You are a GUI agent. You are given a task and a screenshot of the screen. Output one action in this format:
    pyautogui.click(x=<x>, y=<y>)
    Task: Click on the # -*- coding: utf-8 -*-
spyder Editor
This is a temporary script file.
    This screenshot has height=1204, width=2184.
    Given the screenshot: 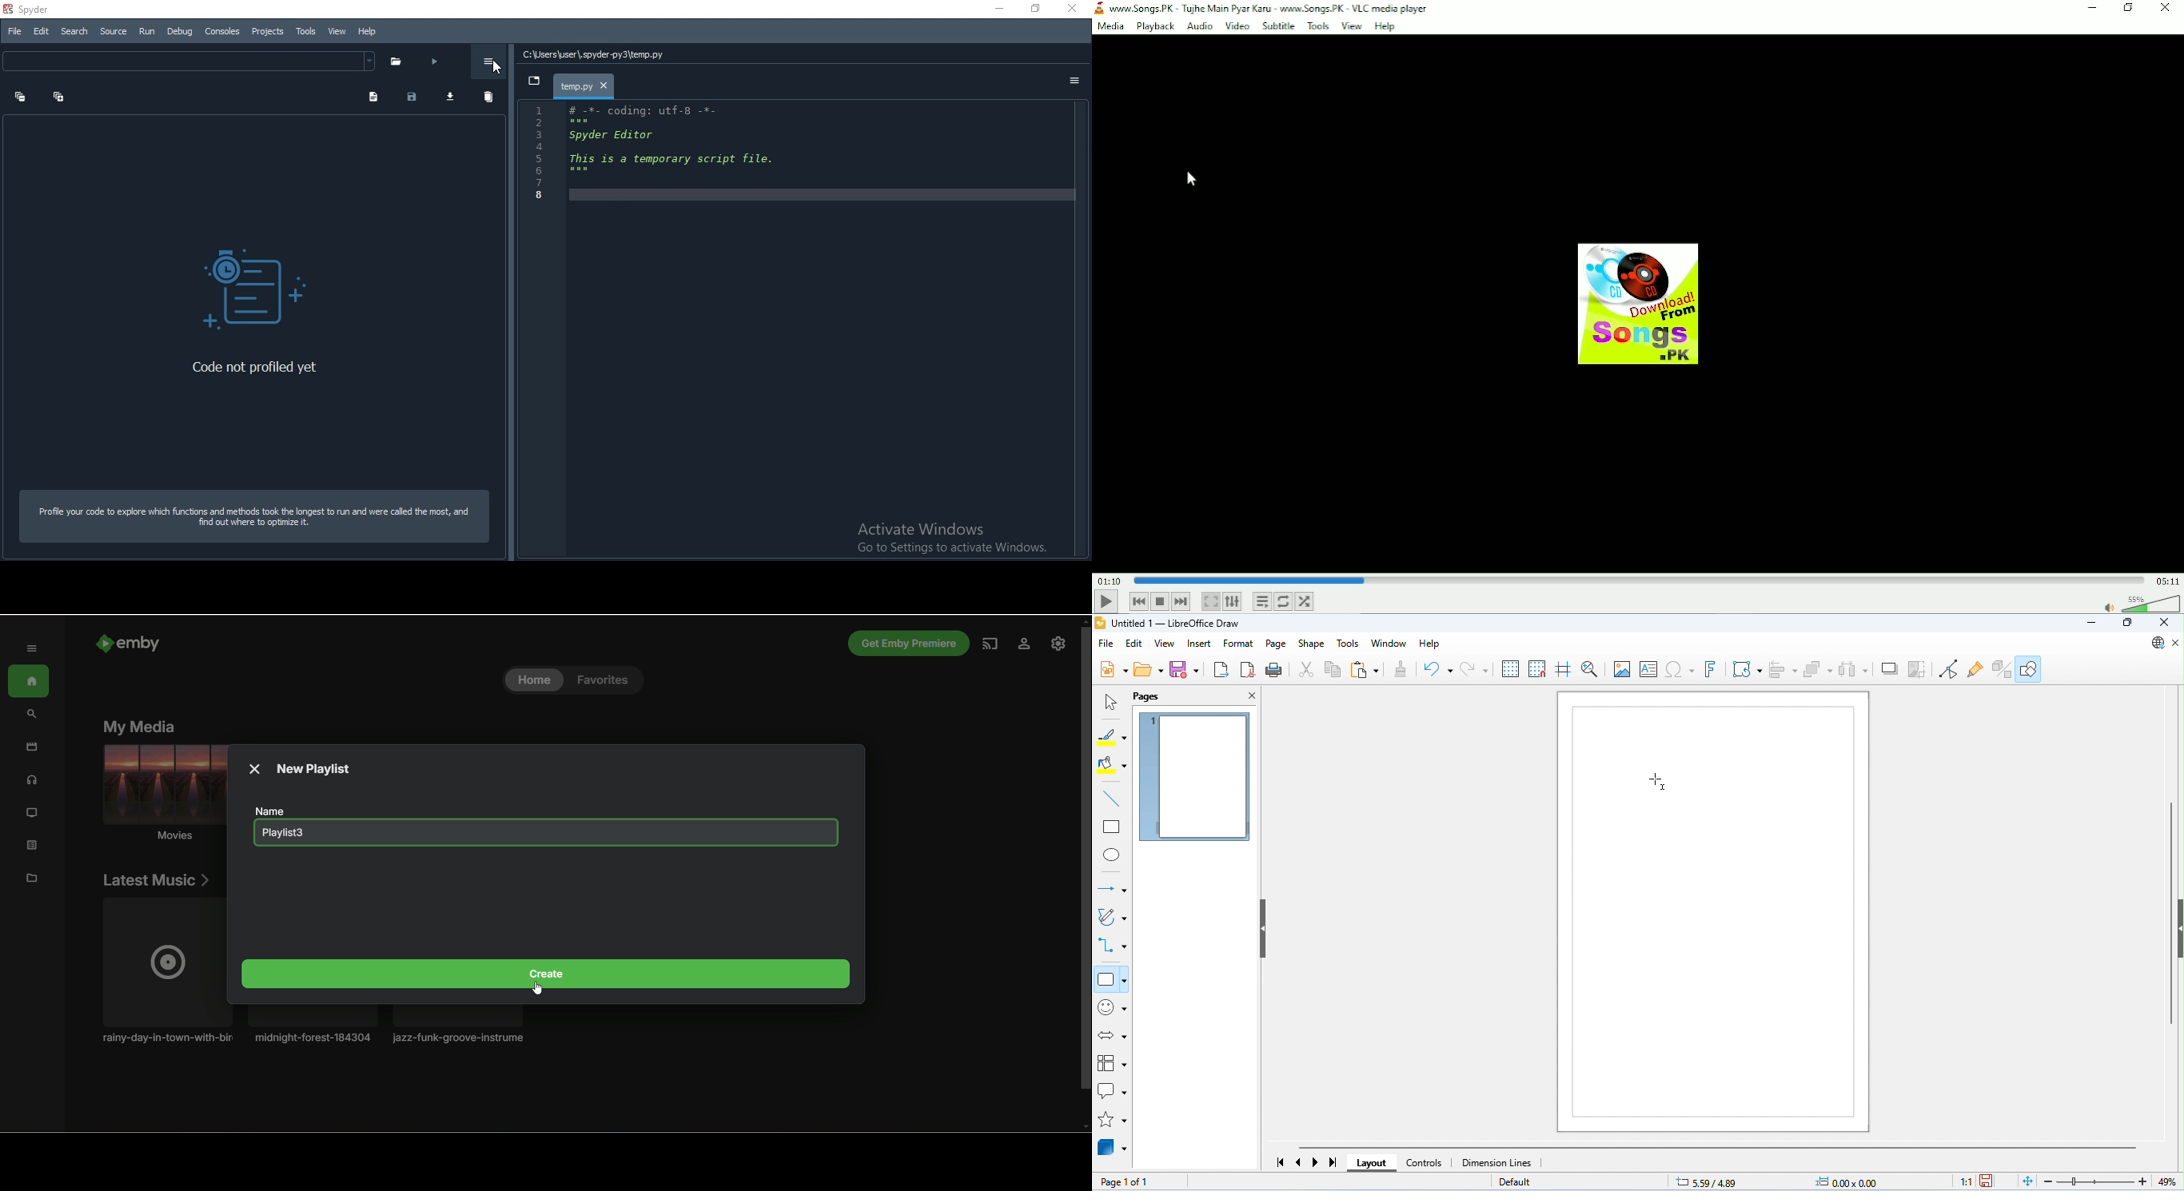 What is the action you would take?
    pyautogui.click(x=685, y=141)
    